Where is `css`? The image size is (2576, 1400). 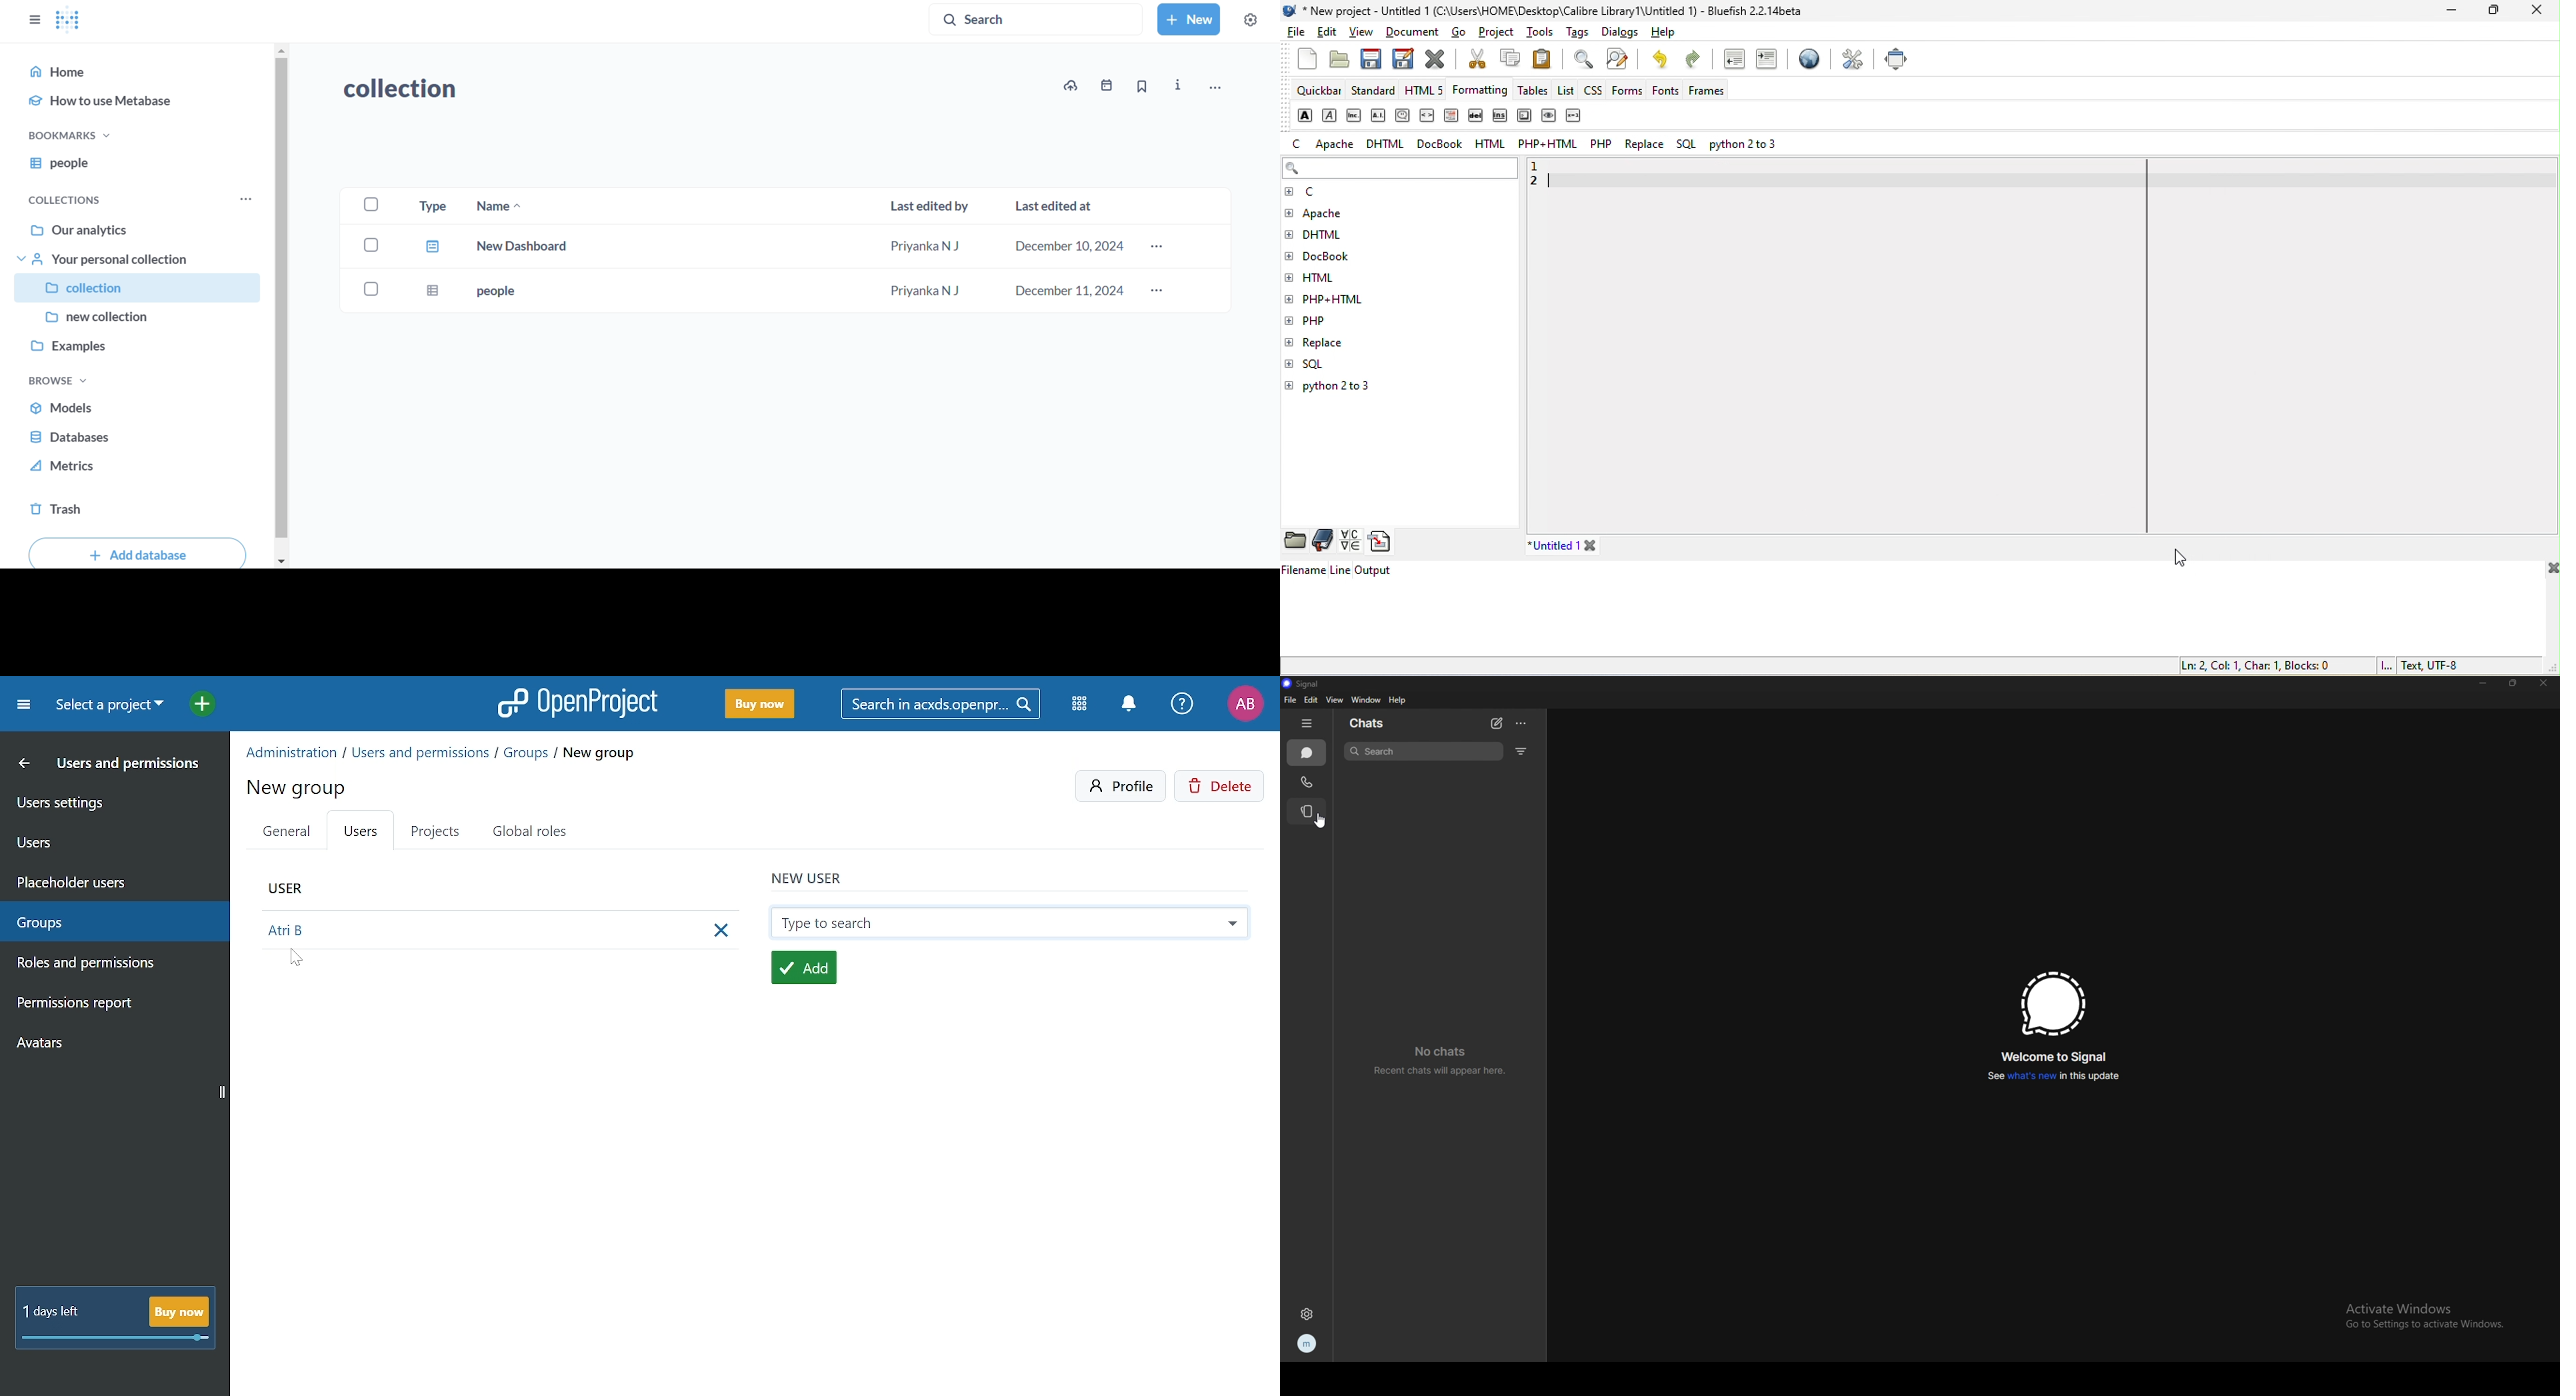
css is located at coordinates (1594, 93).